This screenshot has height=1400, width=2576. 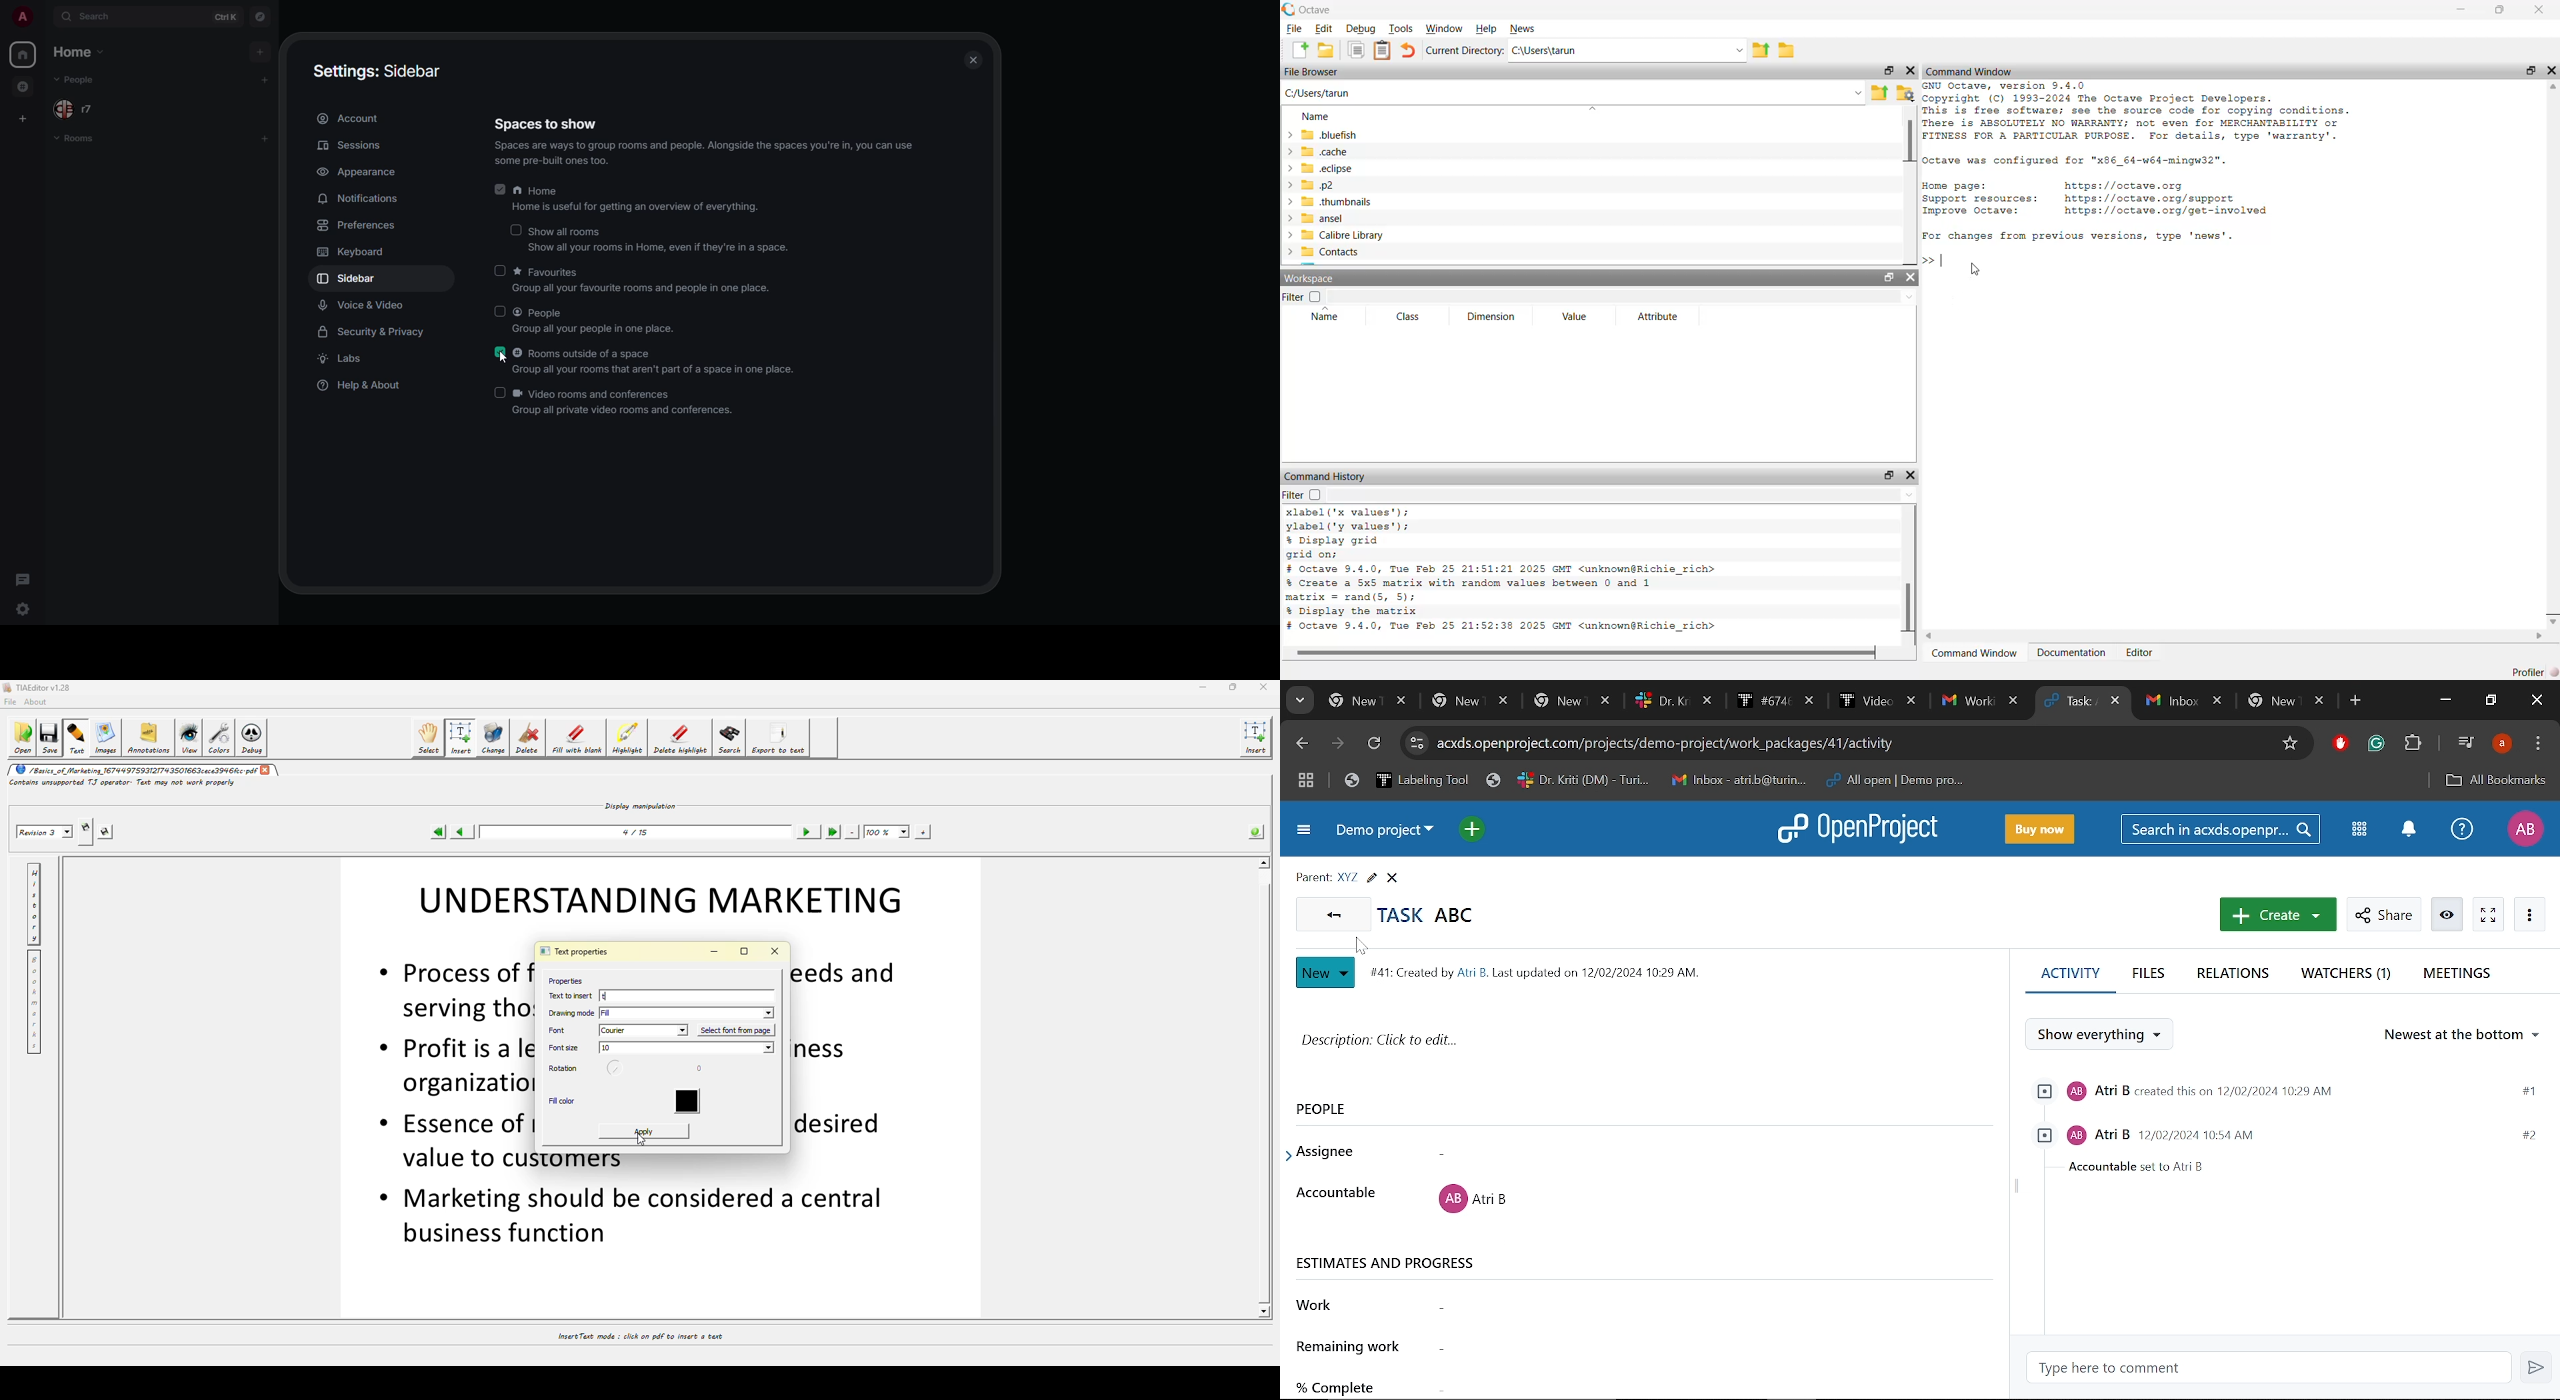 What do you see at coordinates (660, 241) in the screenshot?
I see `Show all rooms Show all your rooms in Home, even if they're in a space.` at bounding box center [660, 241].